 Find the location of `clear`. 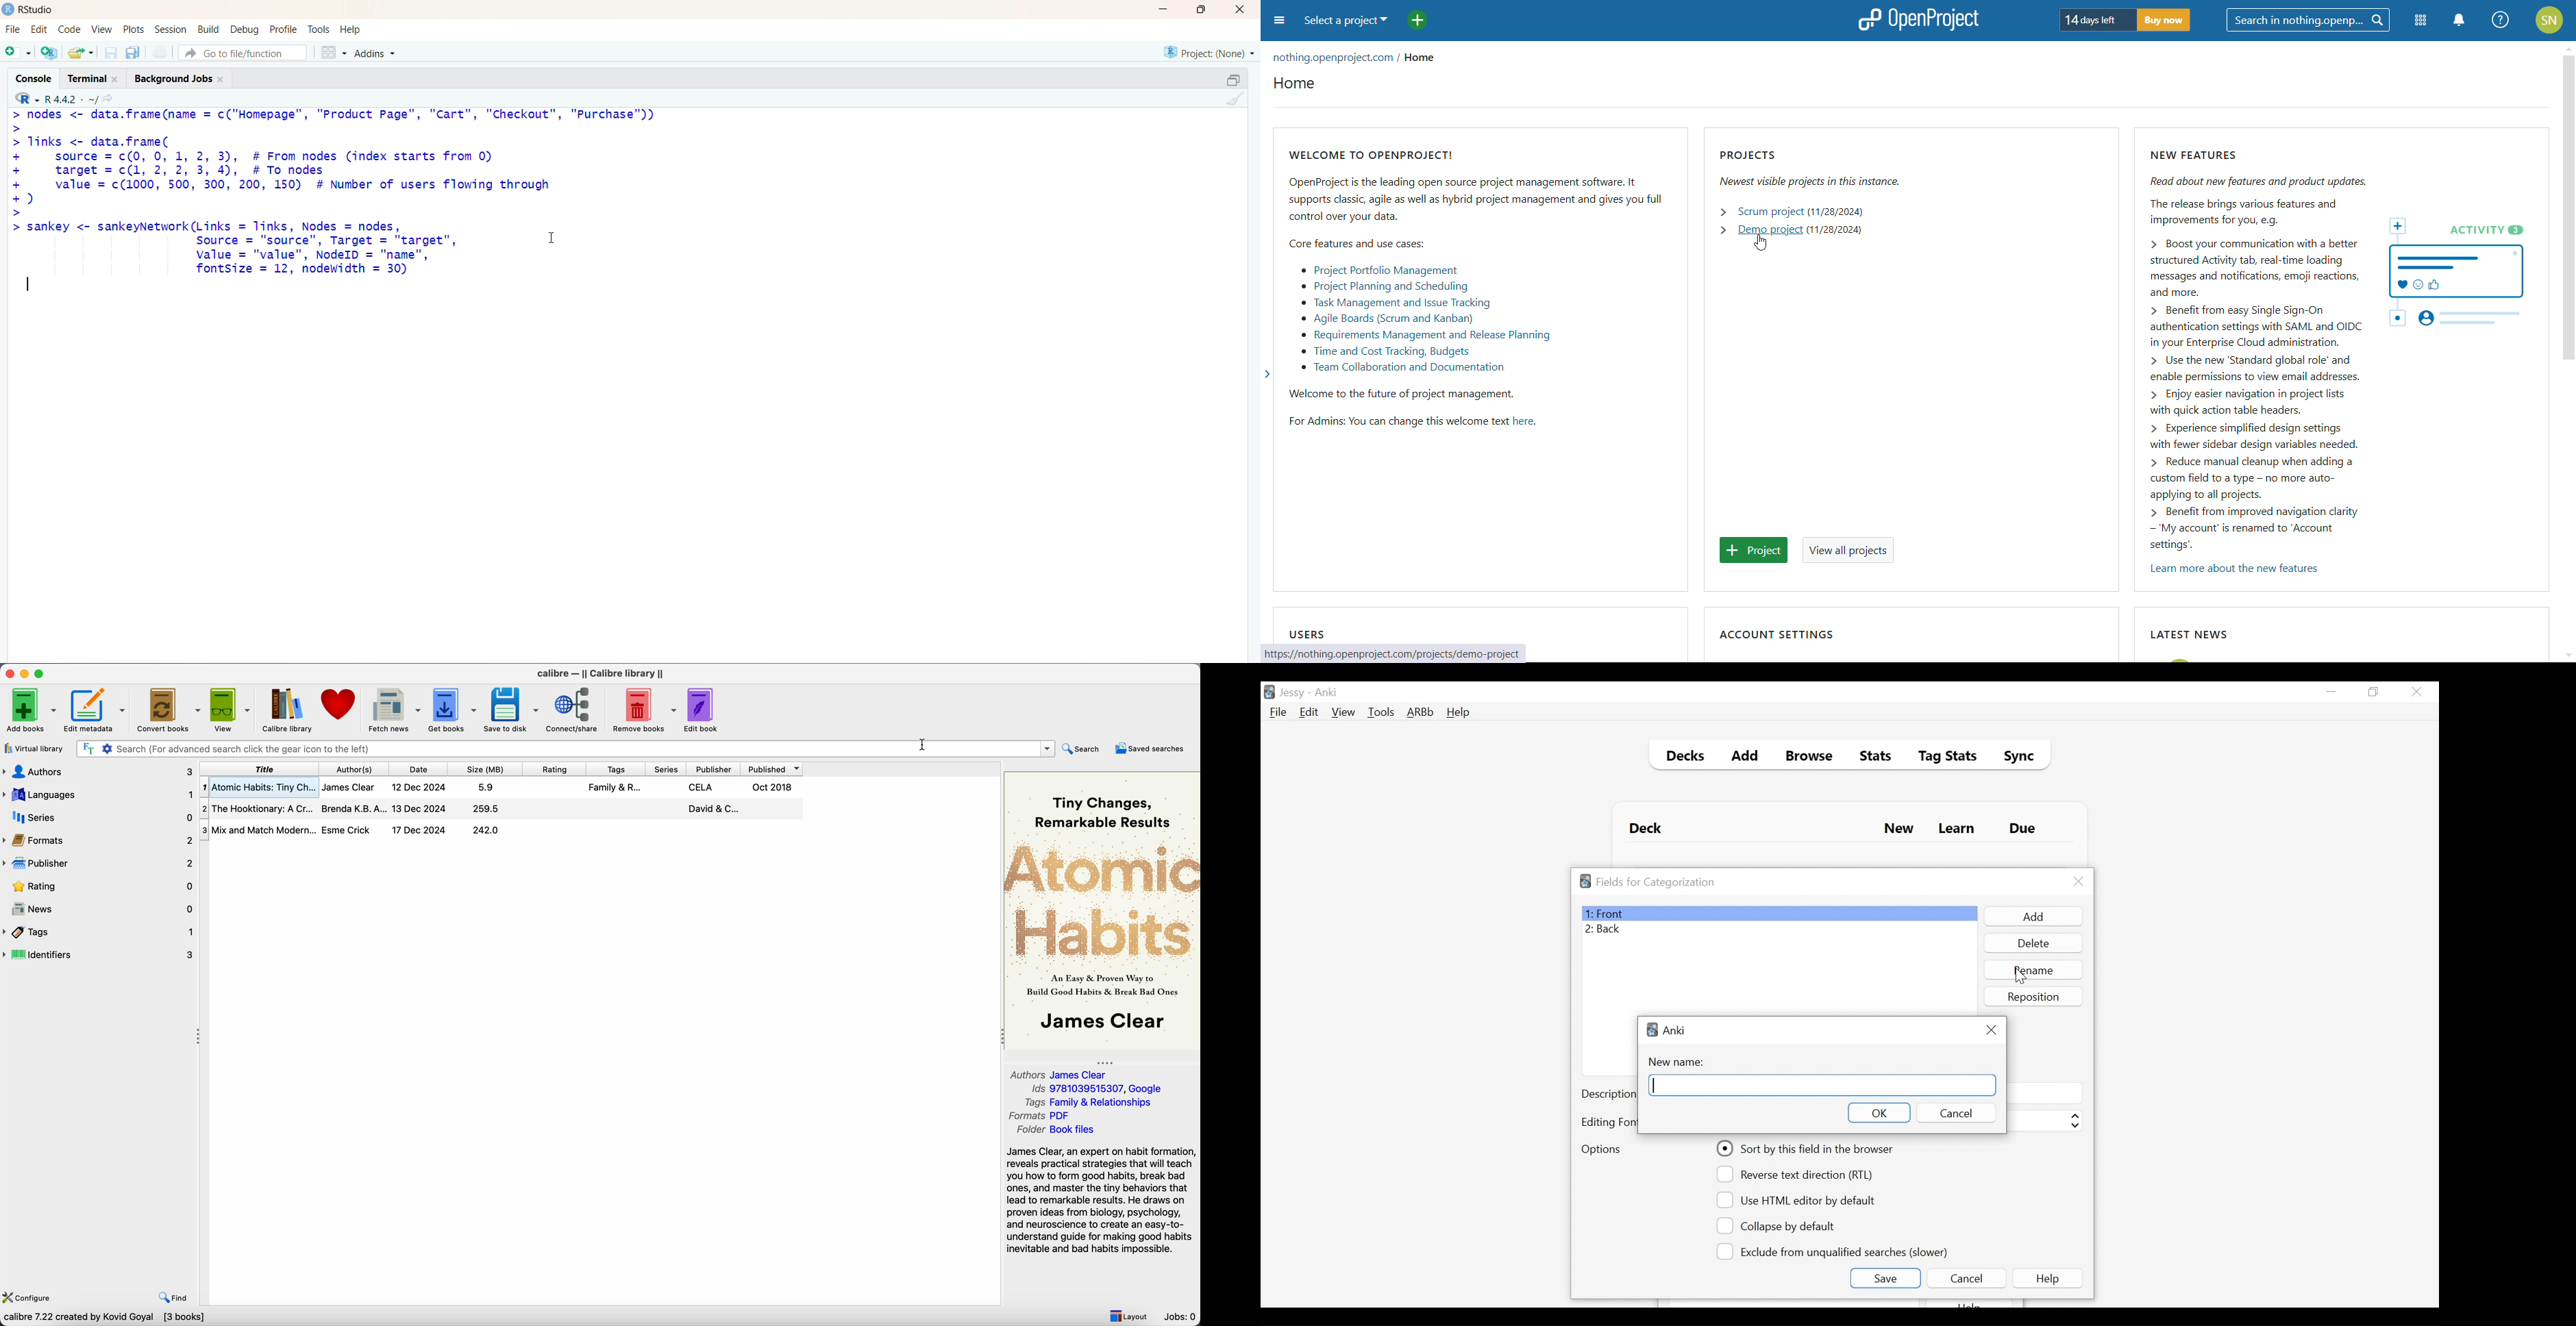

clear is located at coordinates (1239, 101).